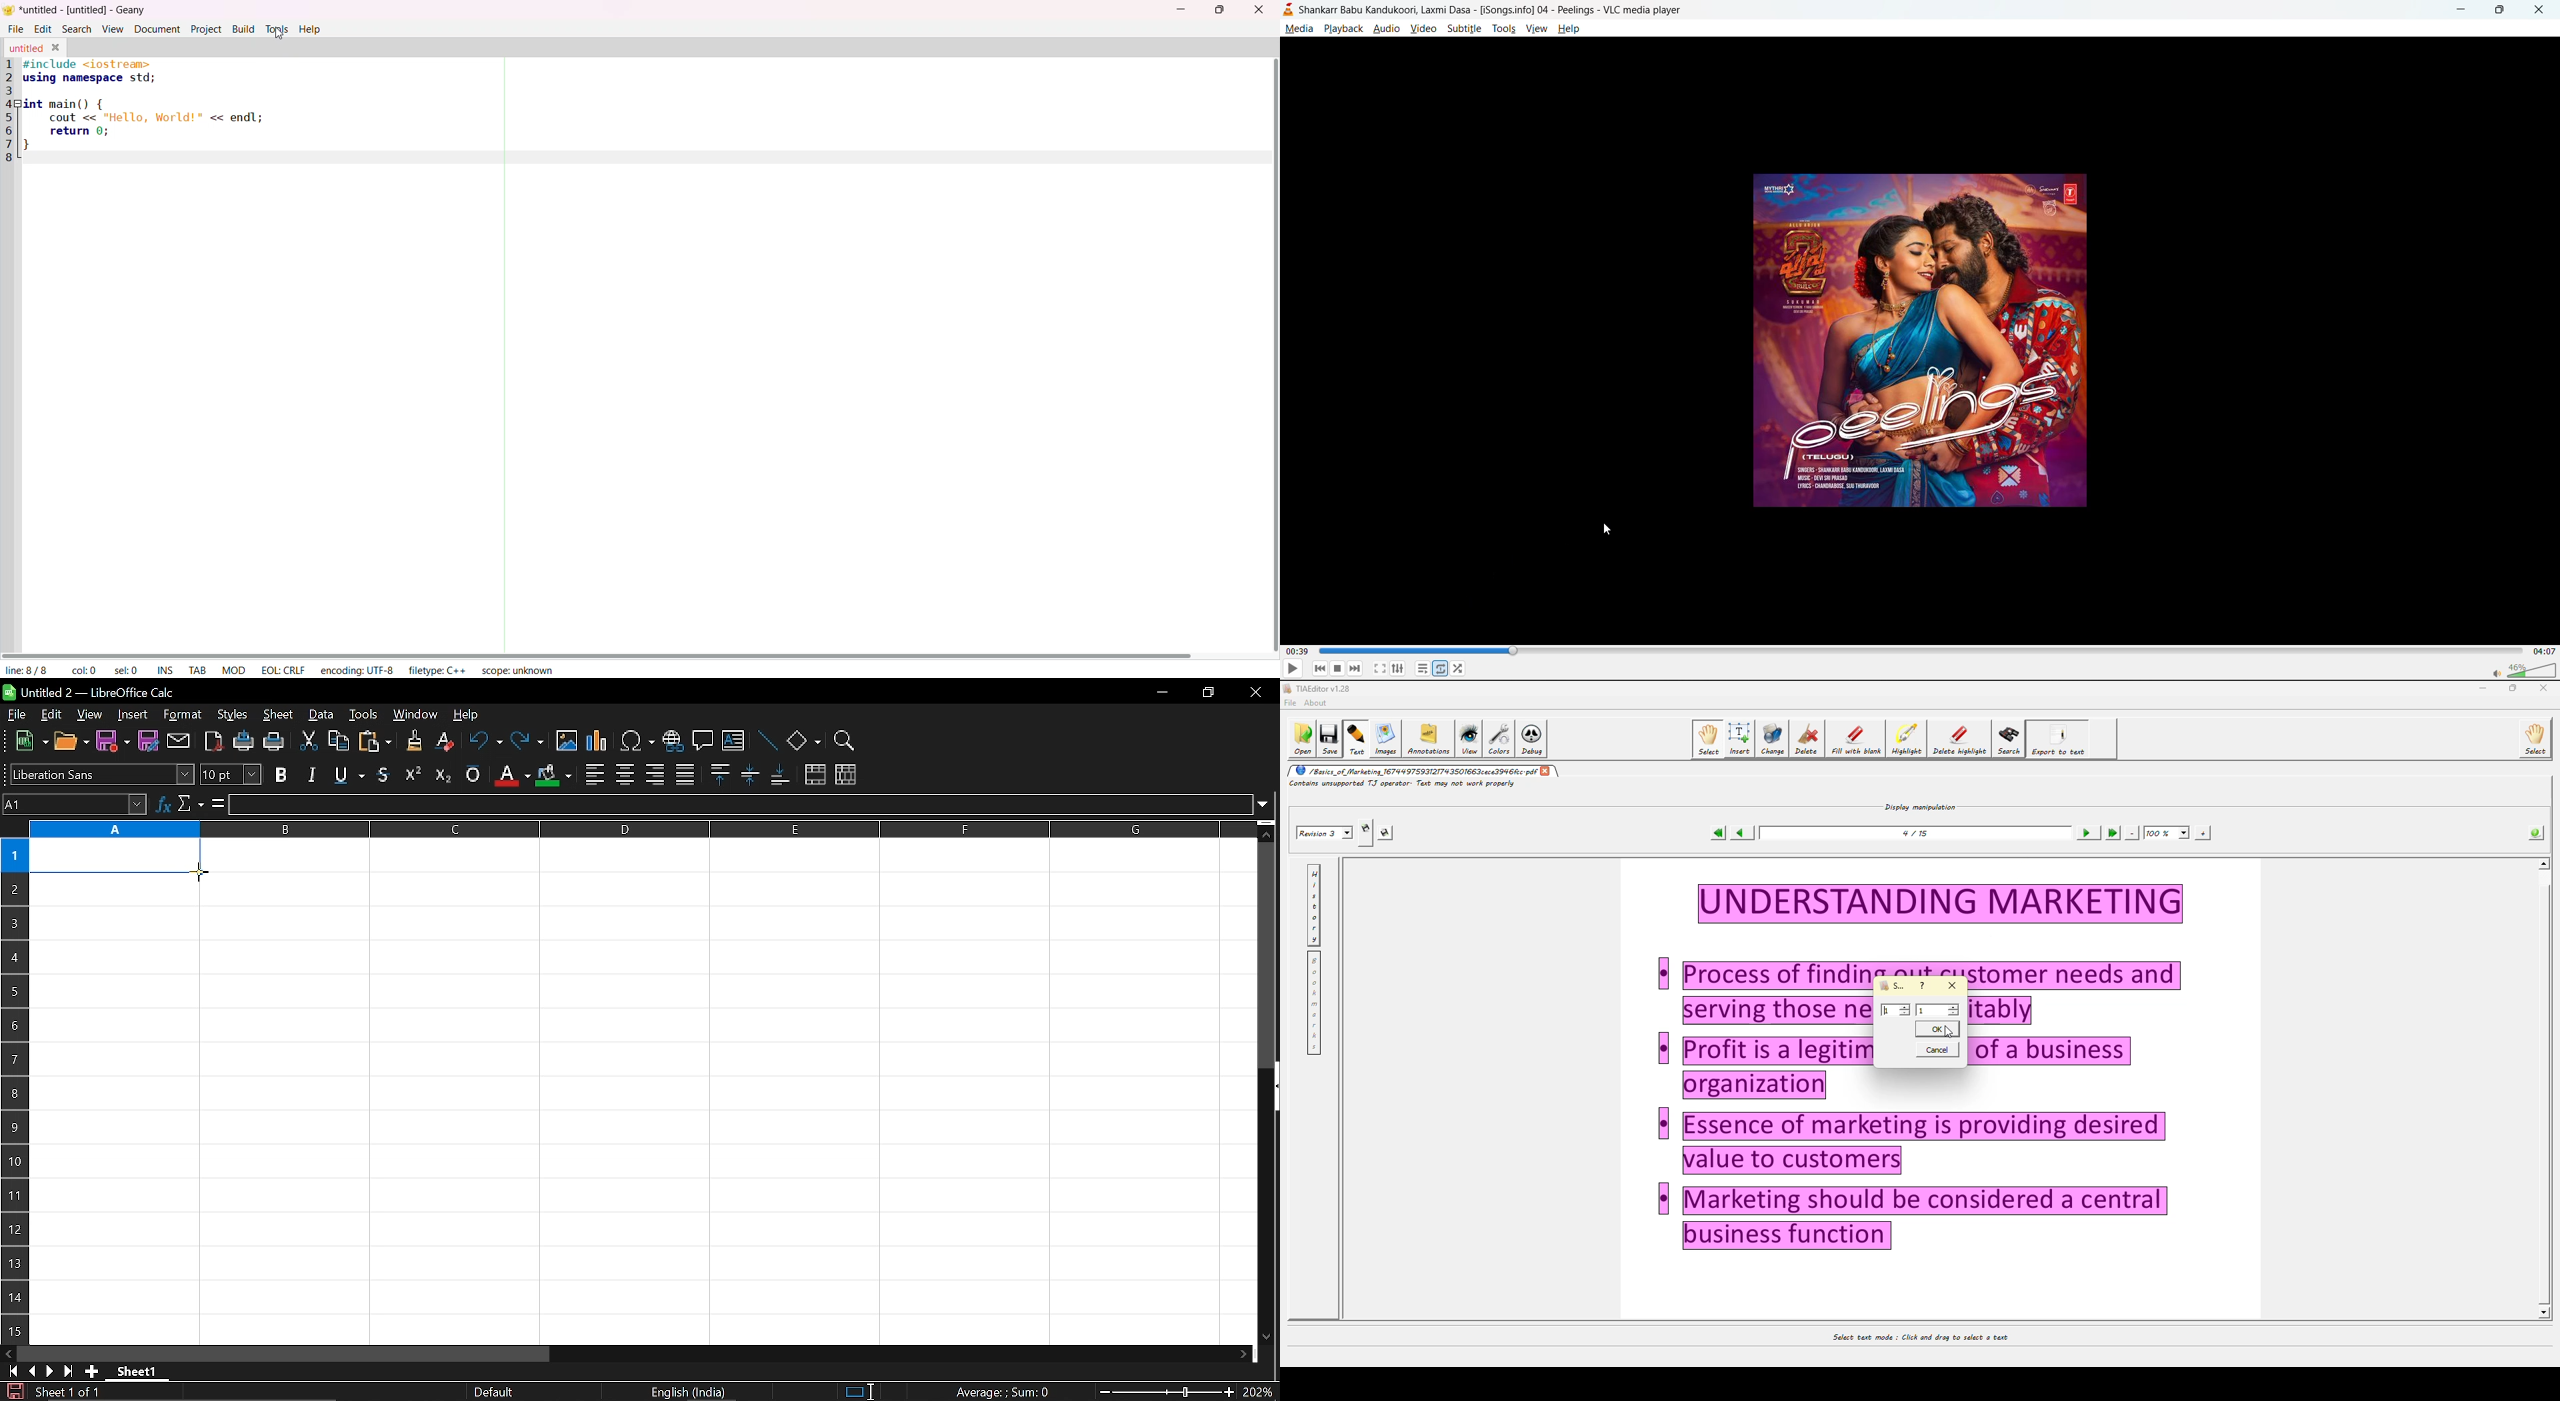 The width and height of the screenshot is (2576, 1428). Describe the element at coordinates (1268, 955) in the screenshot. I see `vertical scrollbar` at that location.